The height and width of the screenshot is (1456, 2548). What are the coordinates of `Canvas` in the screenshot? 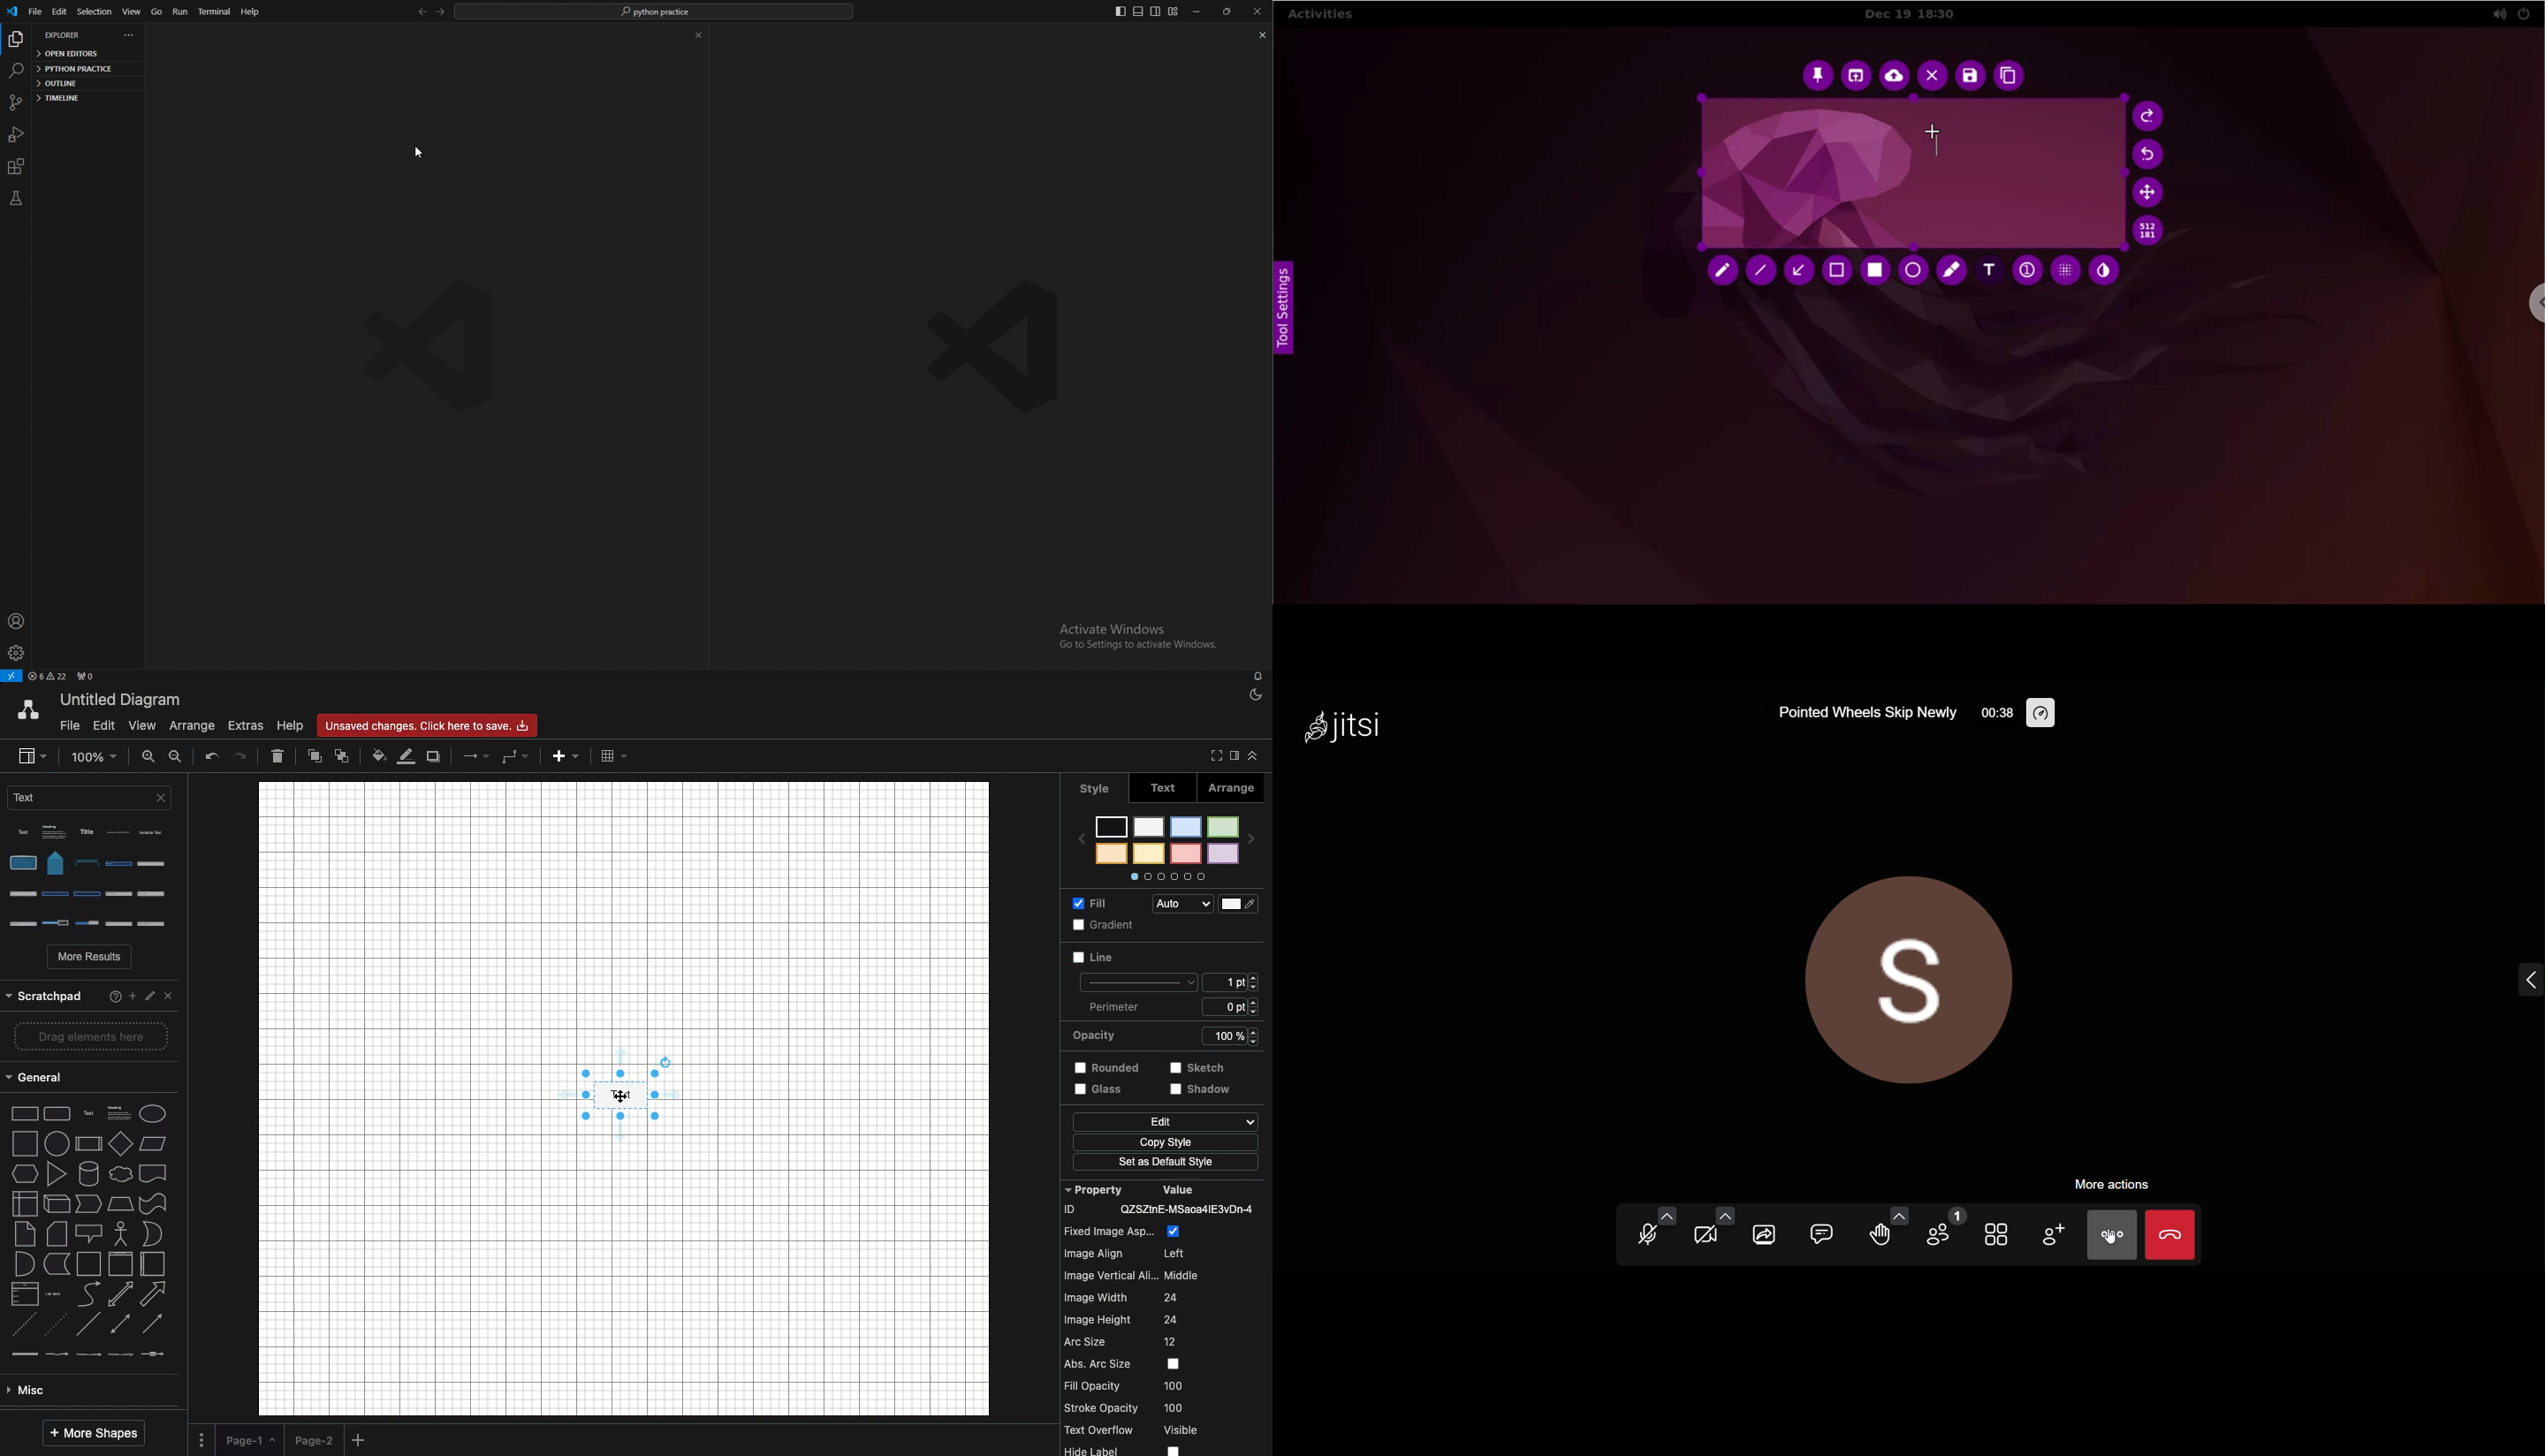 It's located at (624, 1099).